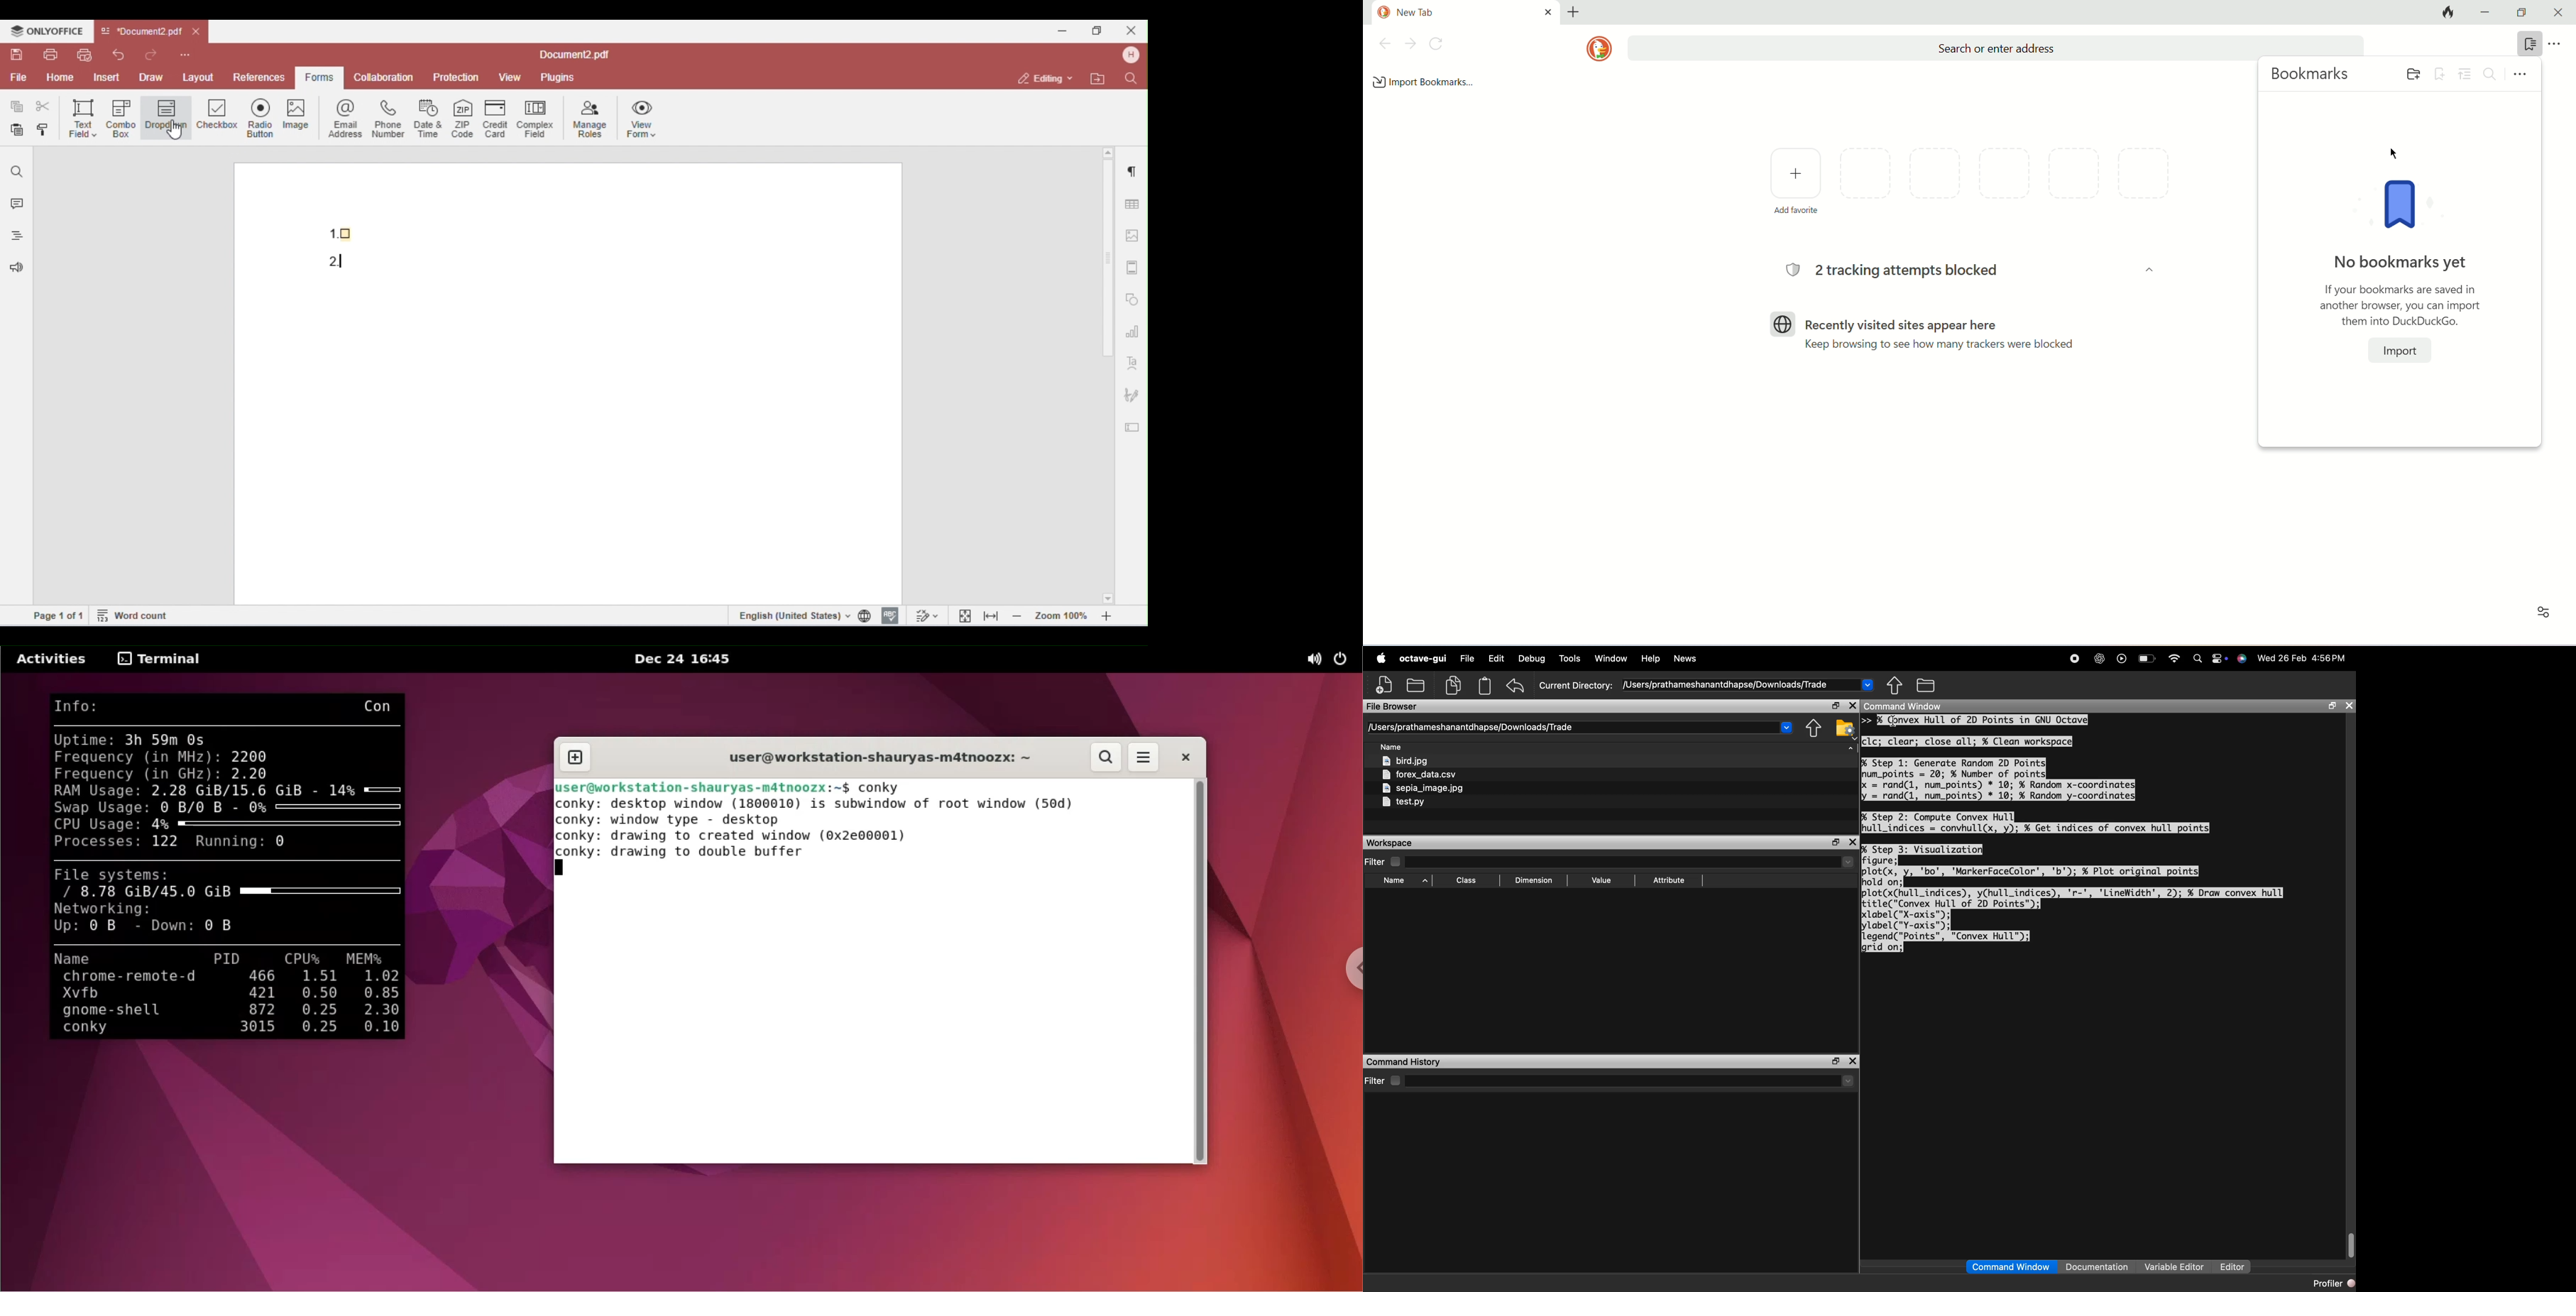 The height and width of the screenshot is (1316, 2576). I want to click on separate the window, so click(1835, 842).